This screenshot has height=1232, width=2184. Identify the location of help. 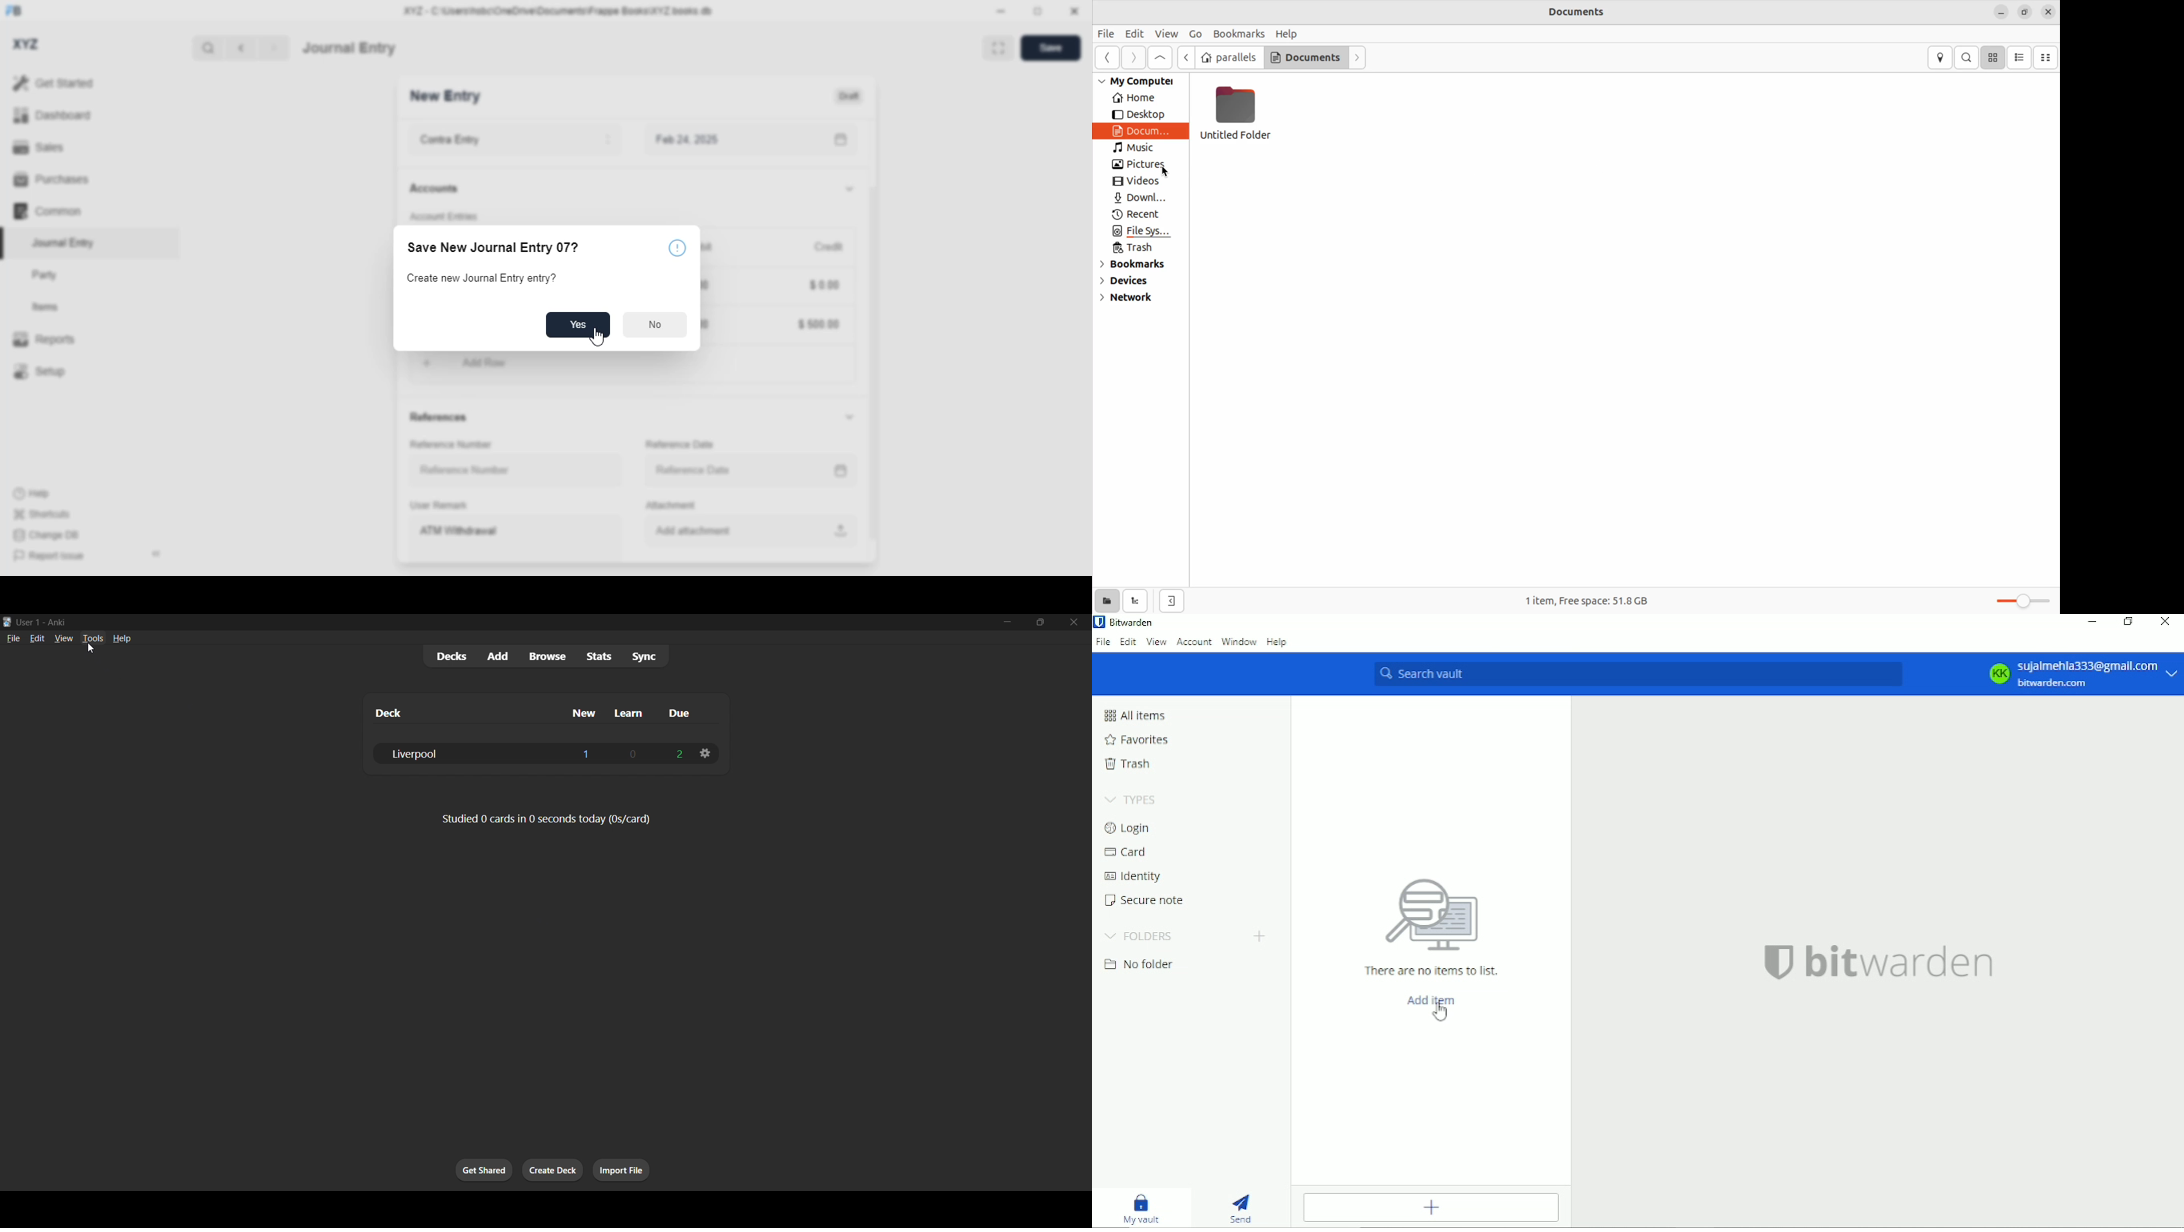
(32, 494).